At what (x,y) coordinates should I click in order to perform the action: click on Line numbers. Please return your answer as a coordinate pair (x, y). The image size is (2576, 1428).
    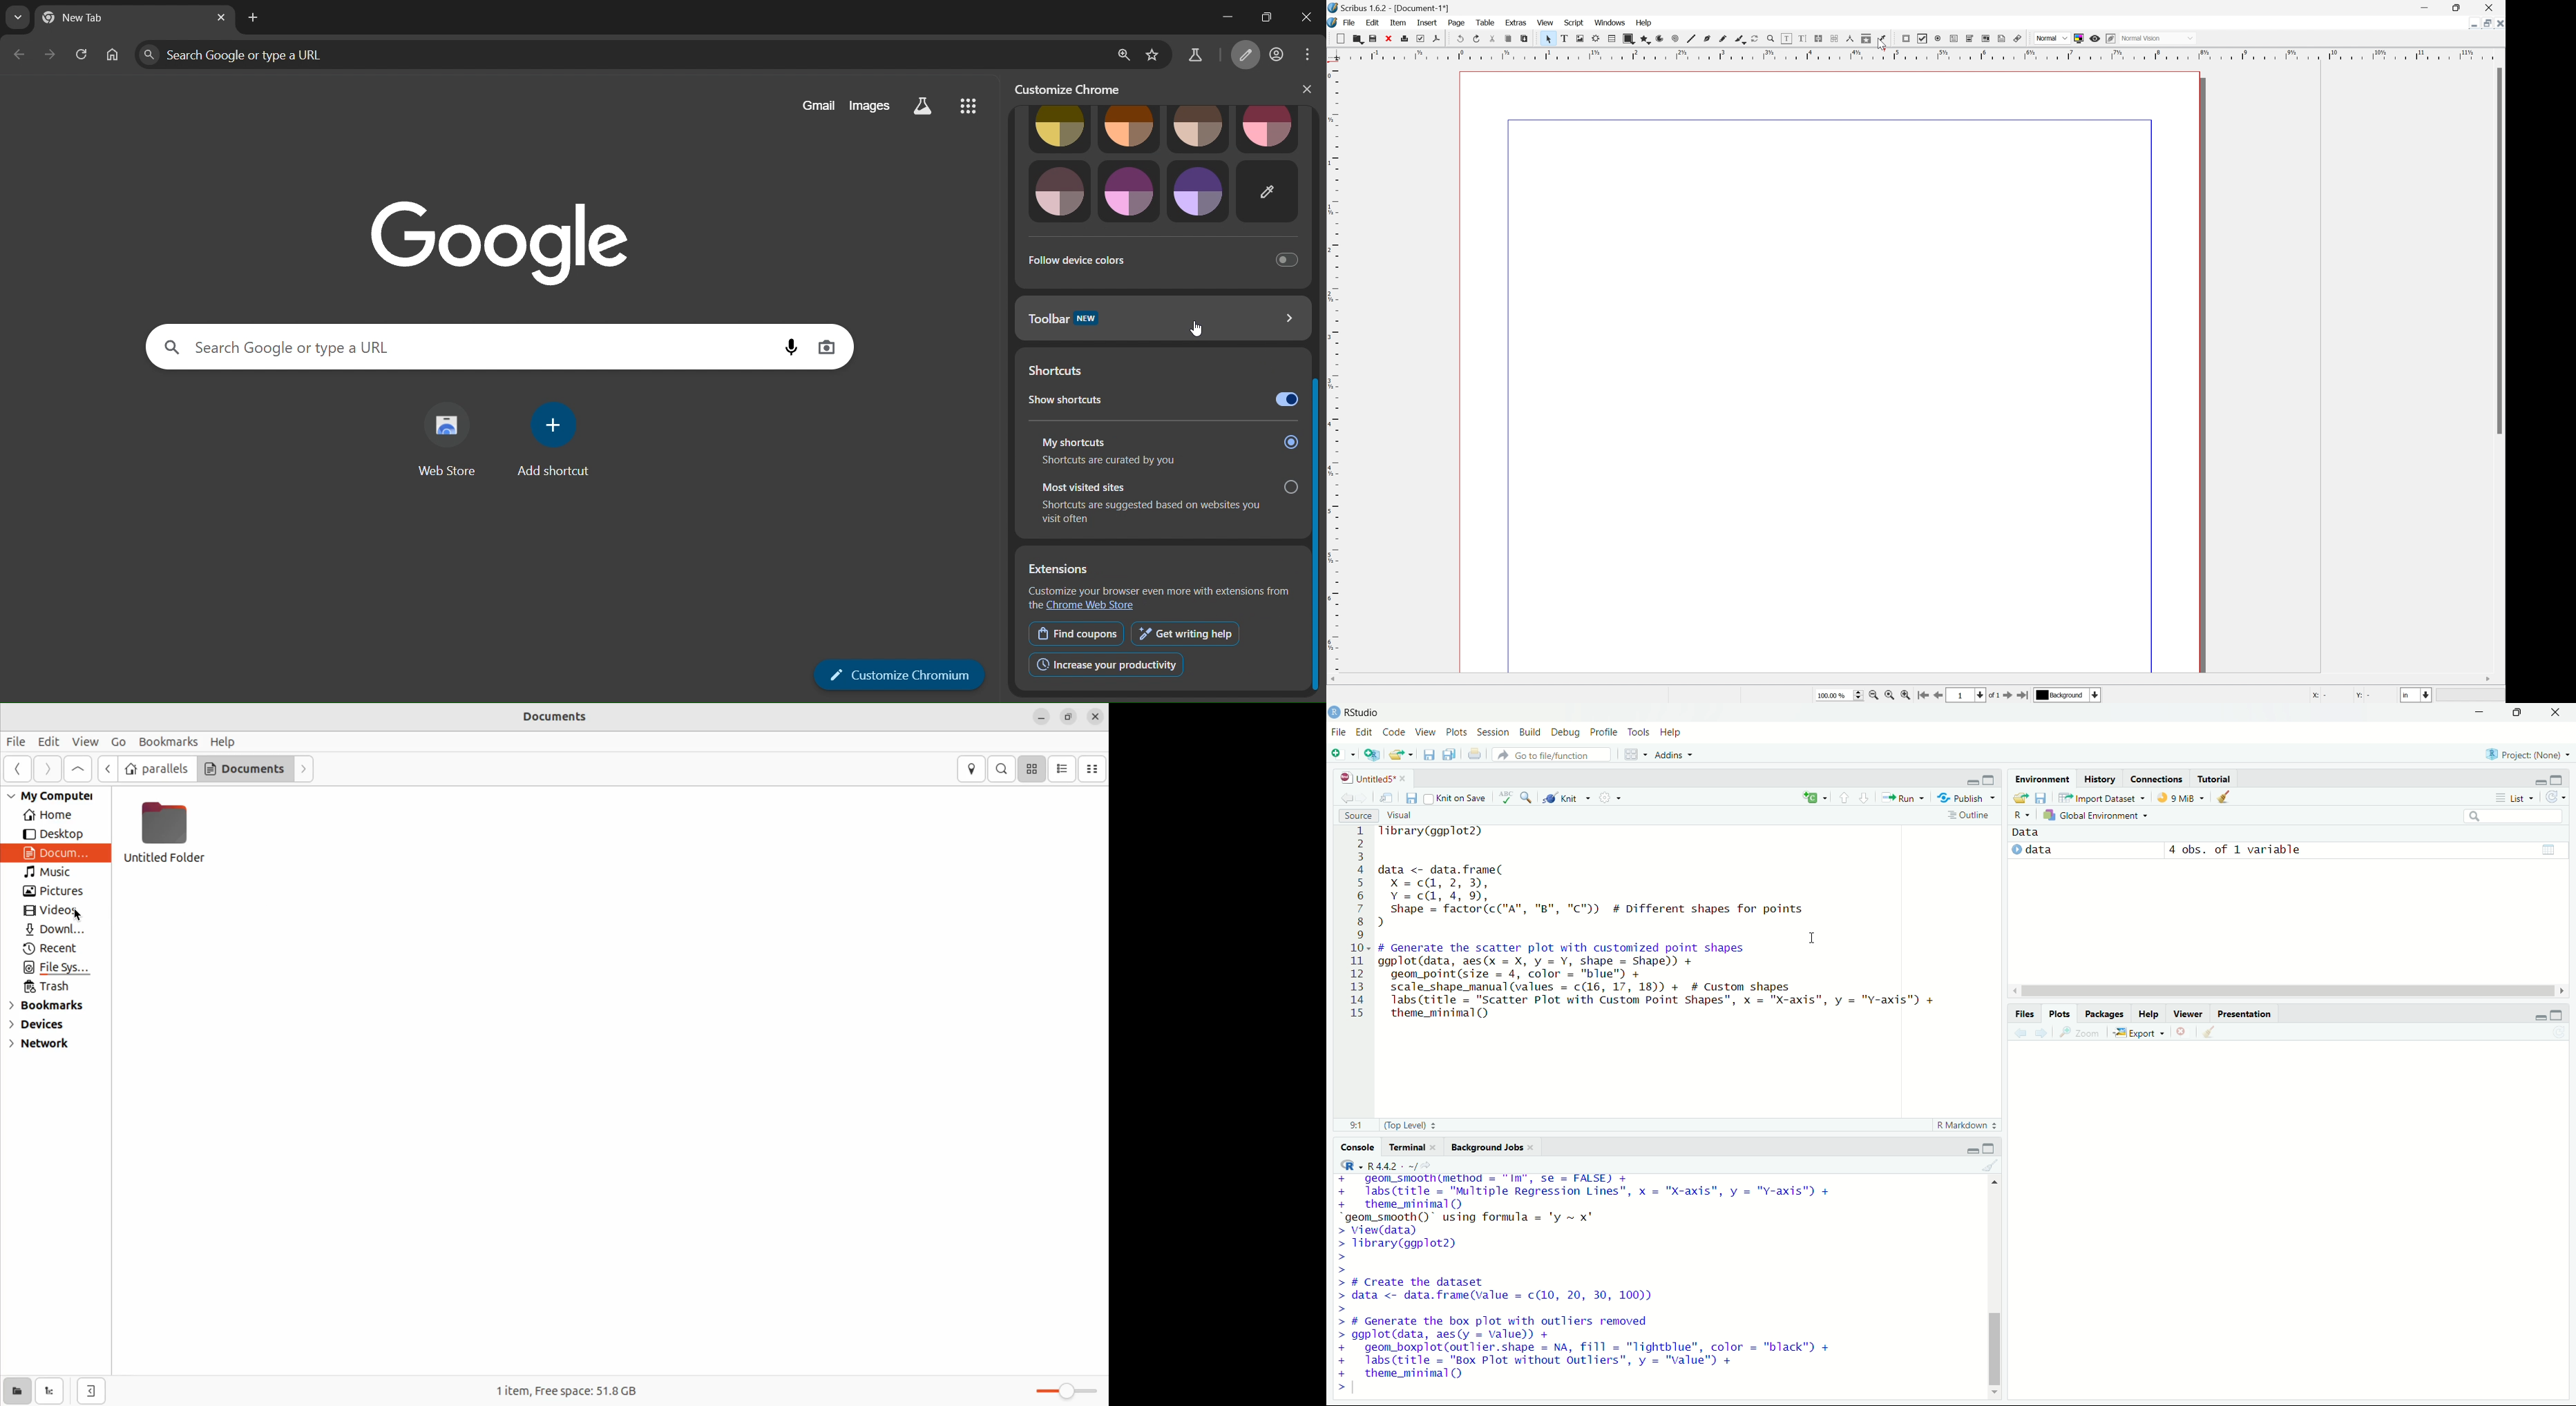
    Looking at the image, I should click on (1358, 924).